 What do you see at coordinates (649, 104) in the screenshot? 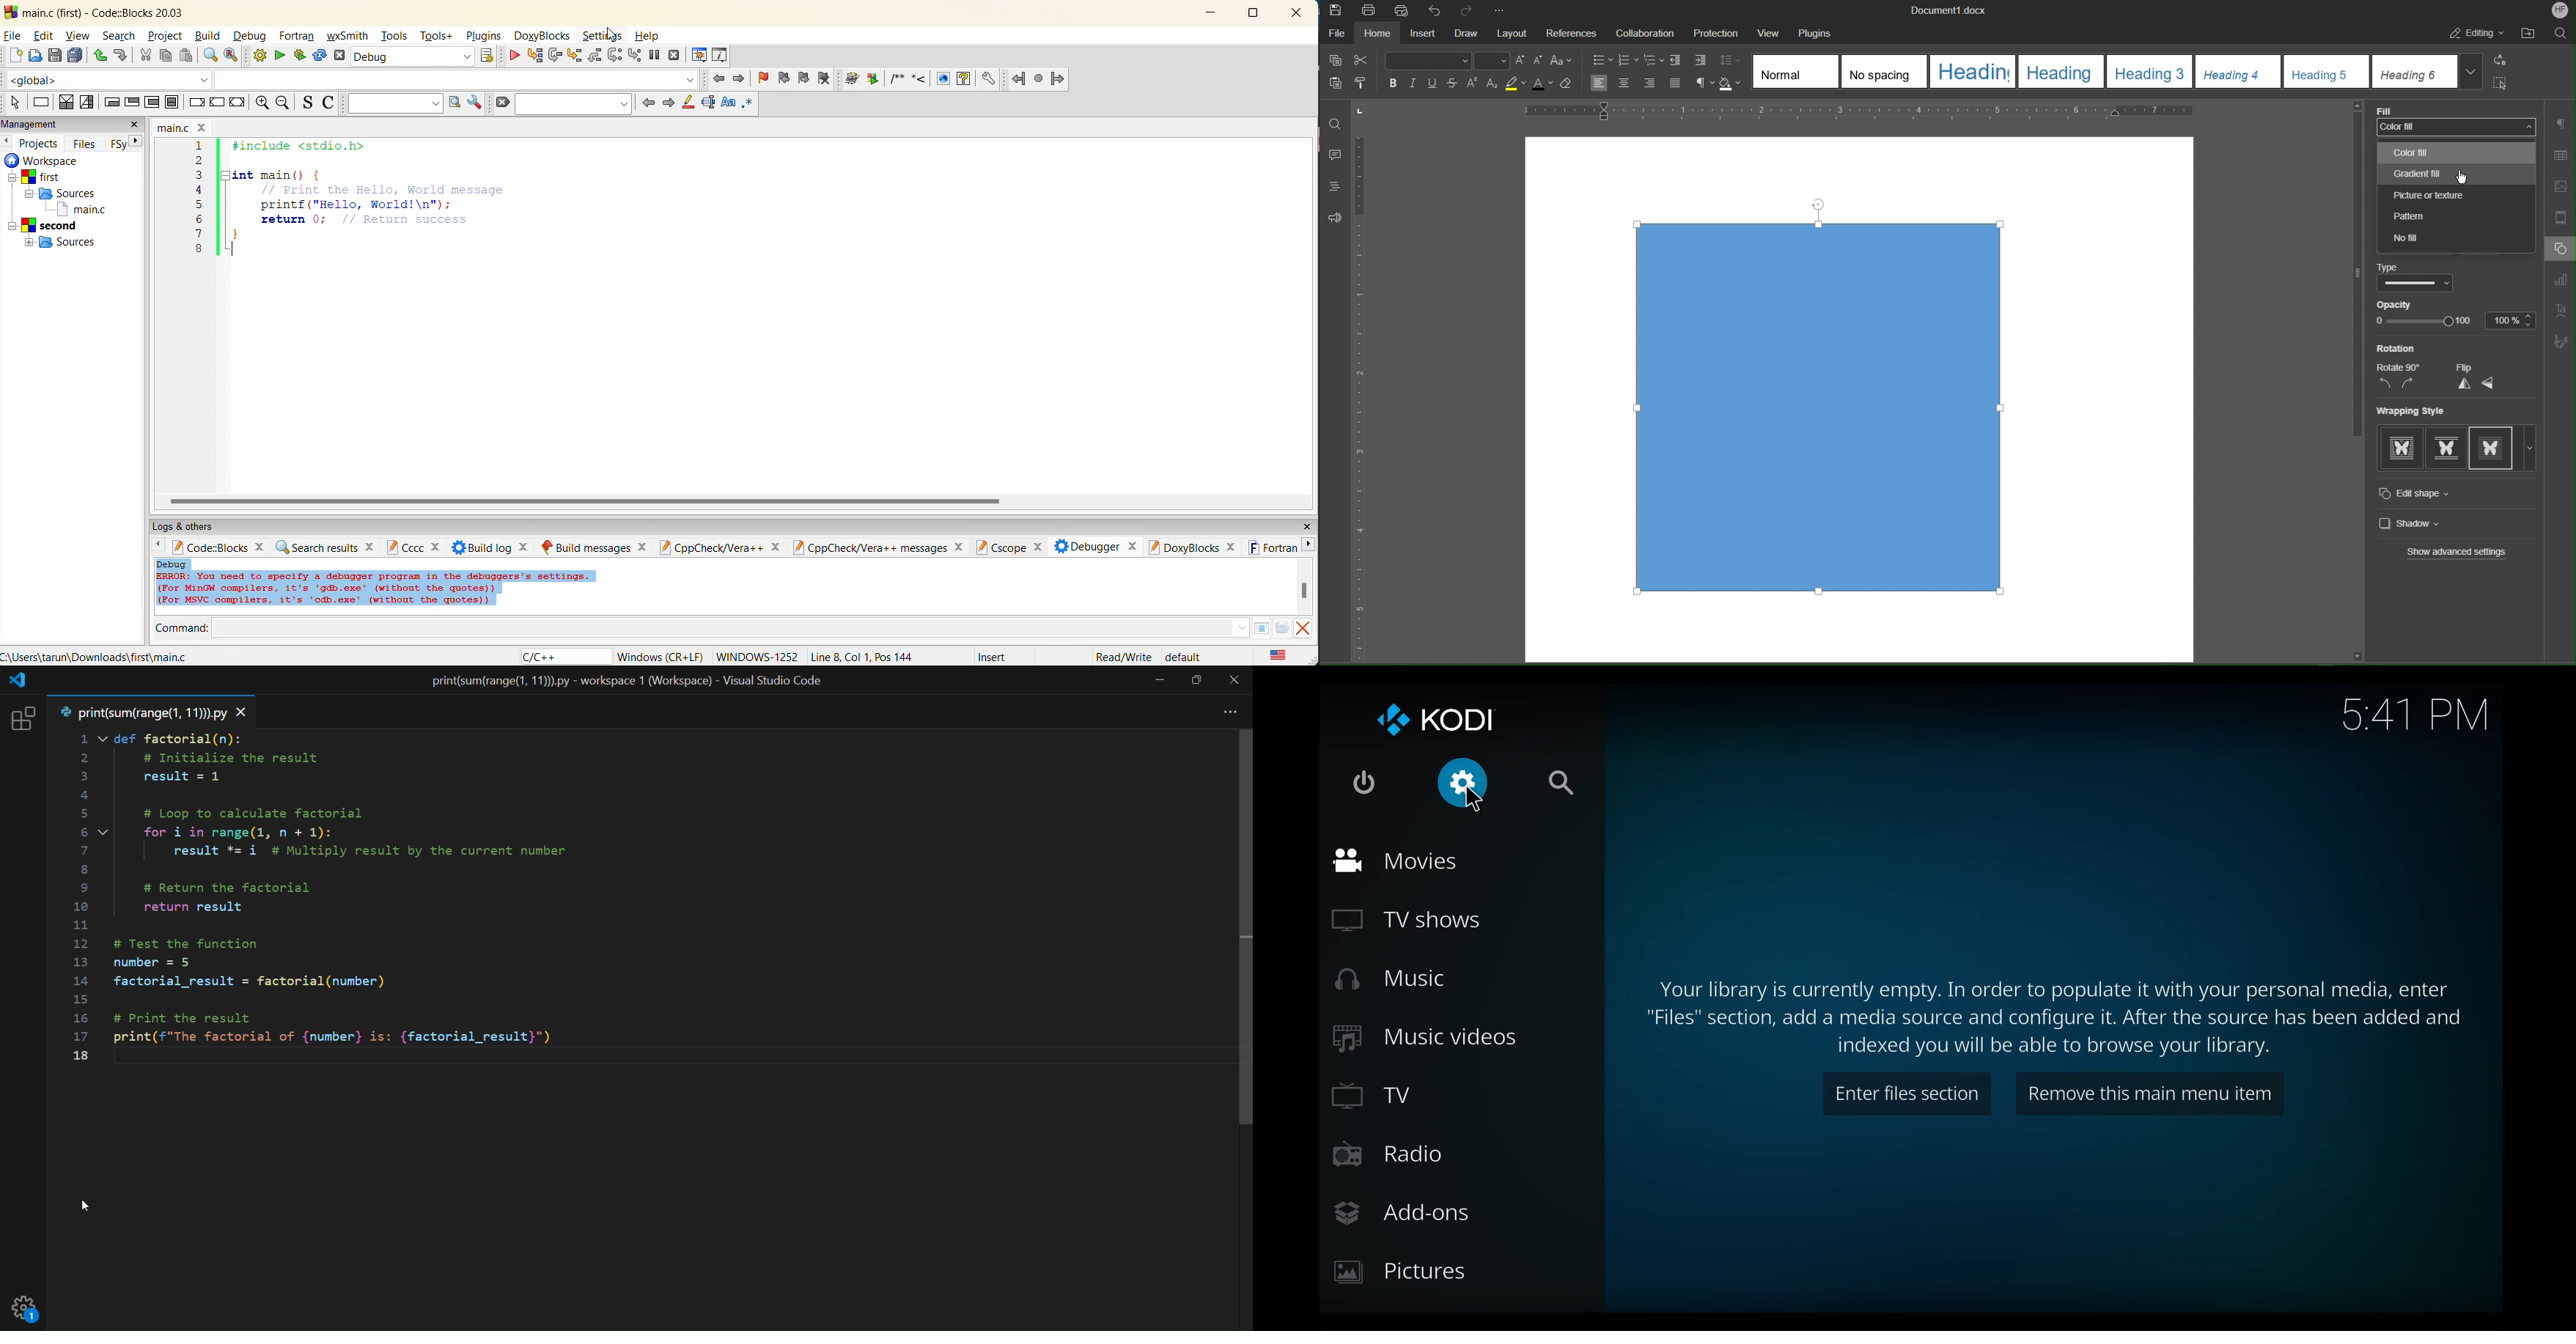
I see `previous` at bounding box center [649, 104].